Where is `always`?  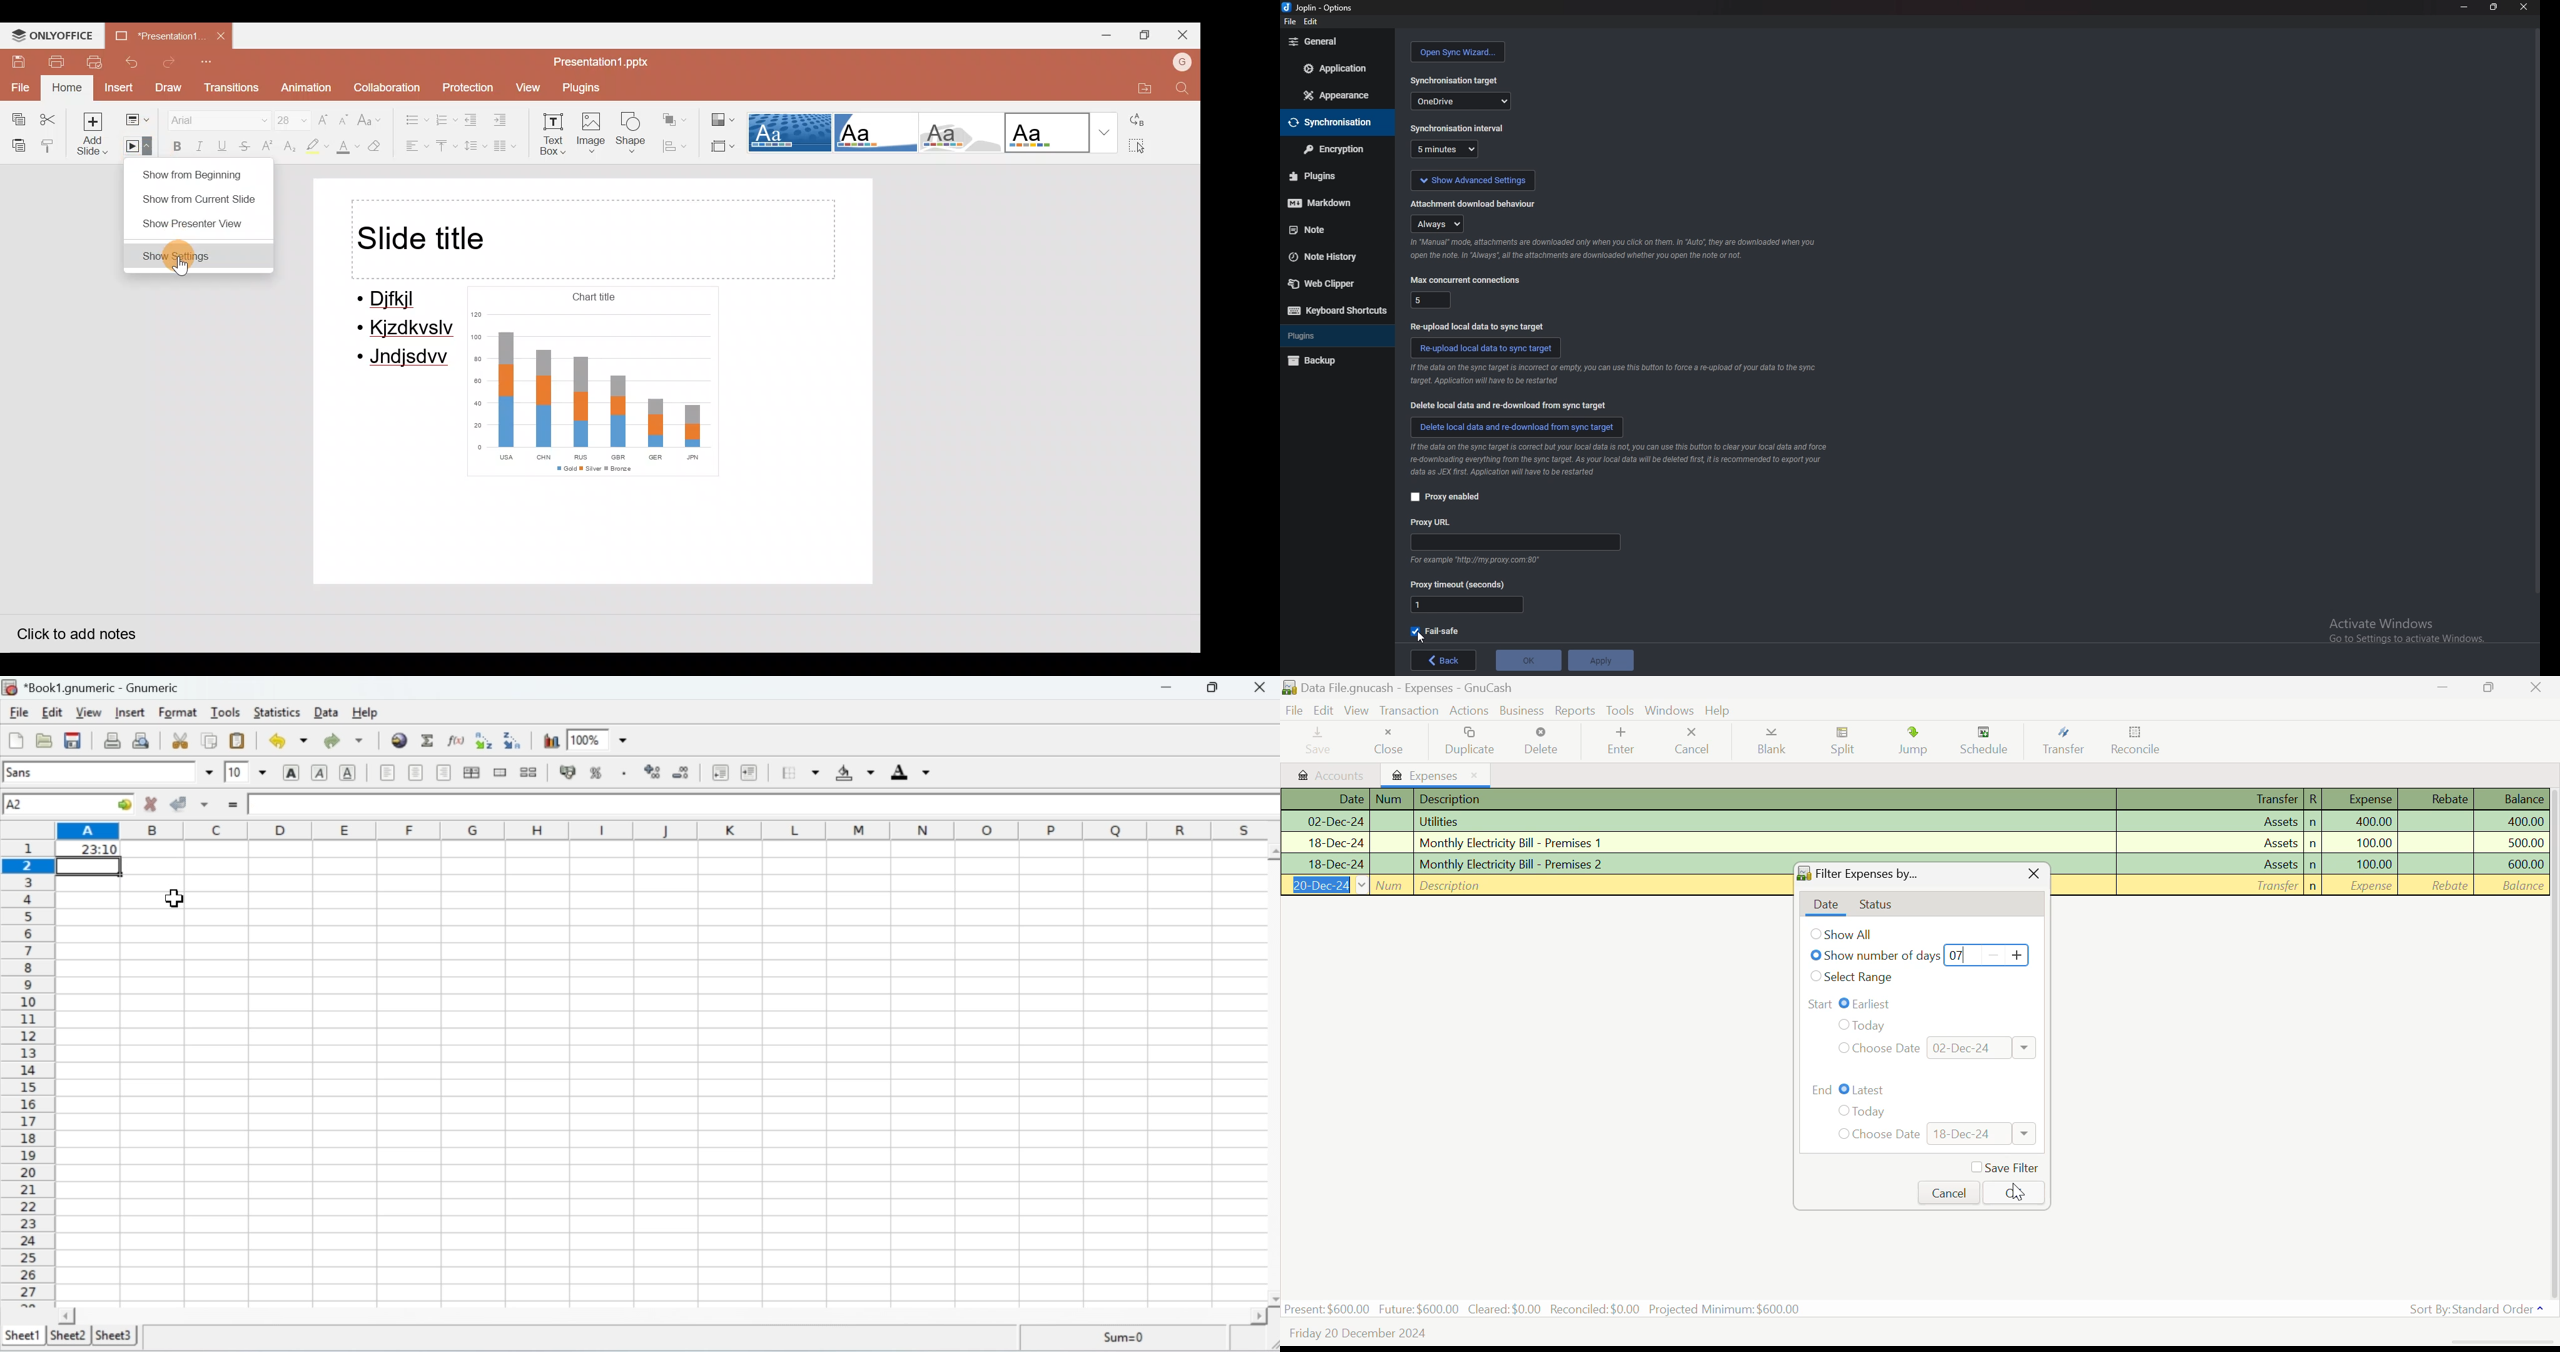 always is located at coordinates (1438, 223).